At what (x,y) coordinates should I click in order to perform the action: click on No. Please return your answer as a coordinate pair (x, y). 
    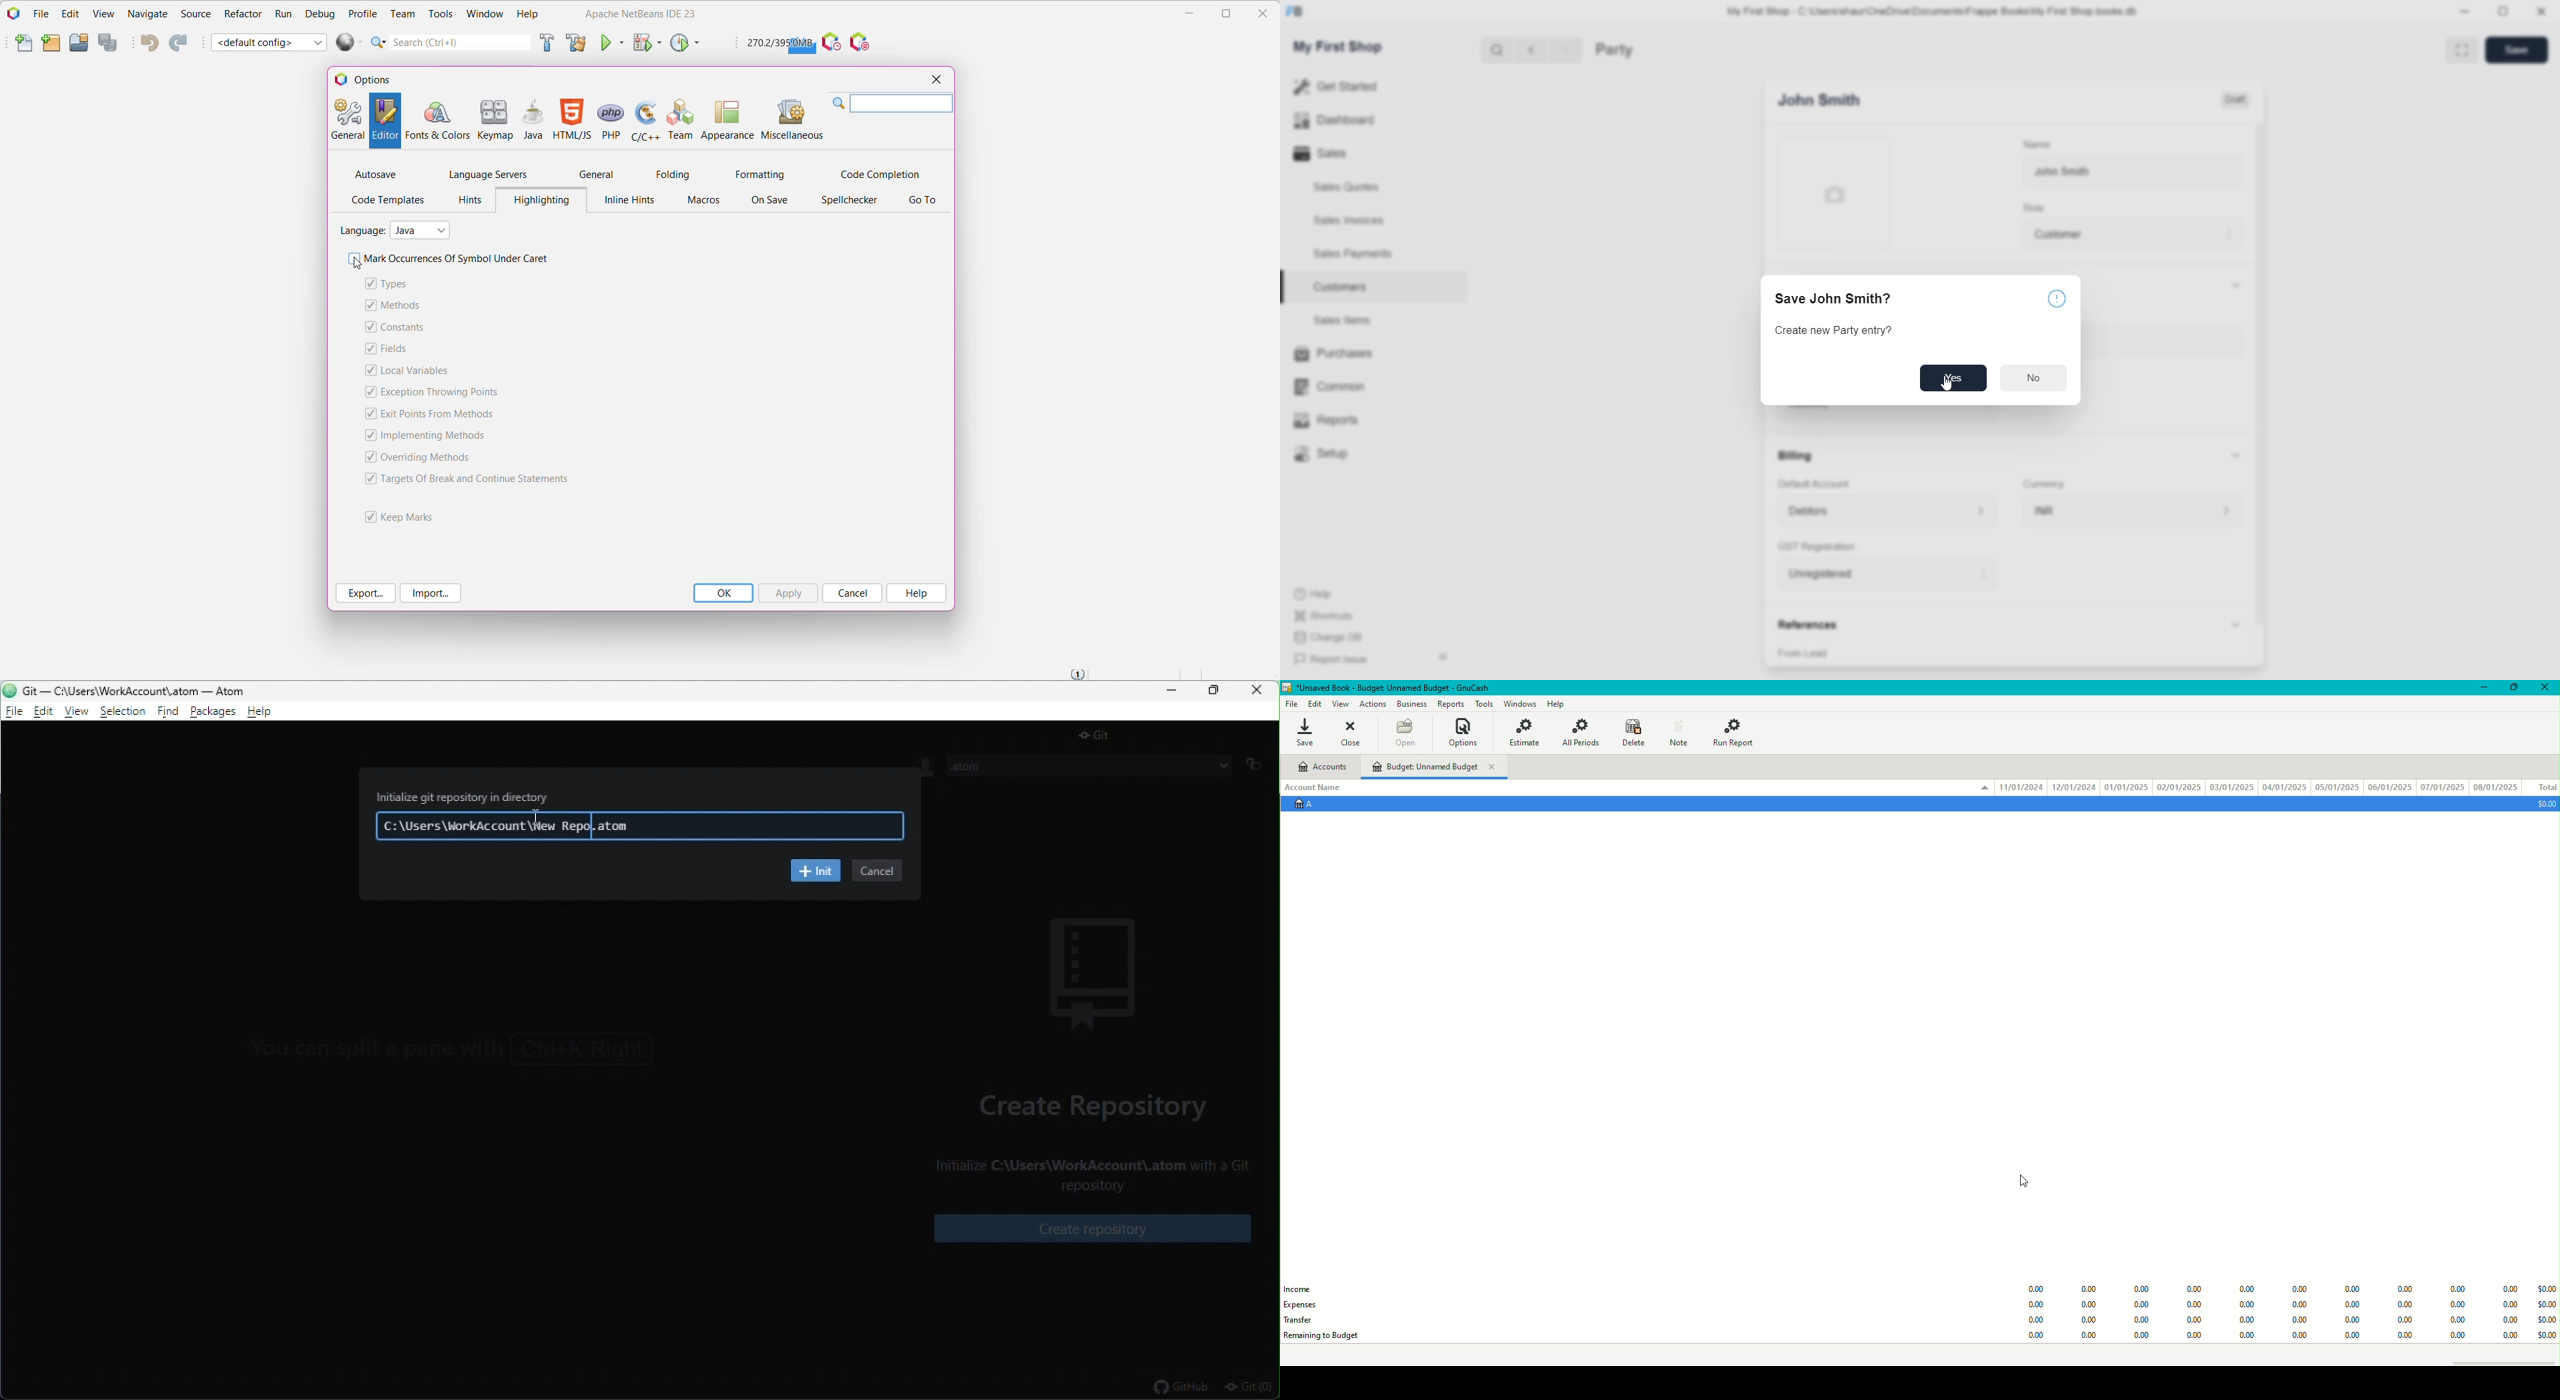
    Looking at the image, I should click on (2035, 378).